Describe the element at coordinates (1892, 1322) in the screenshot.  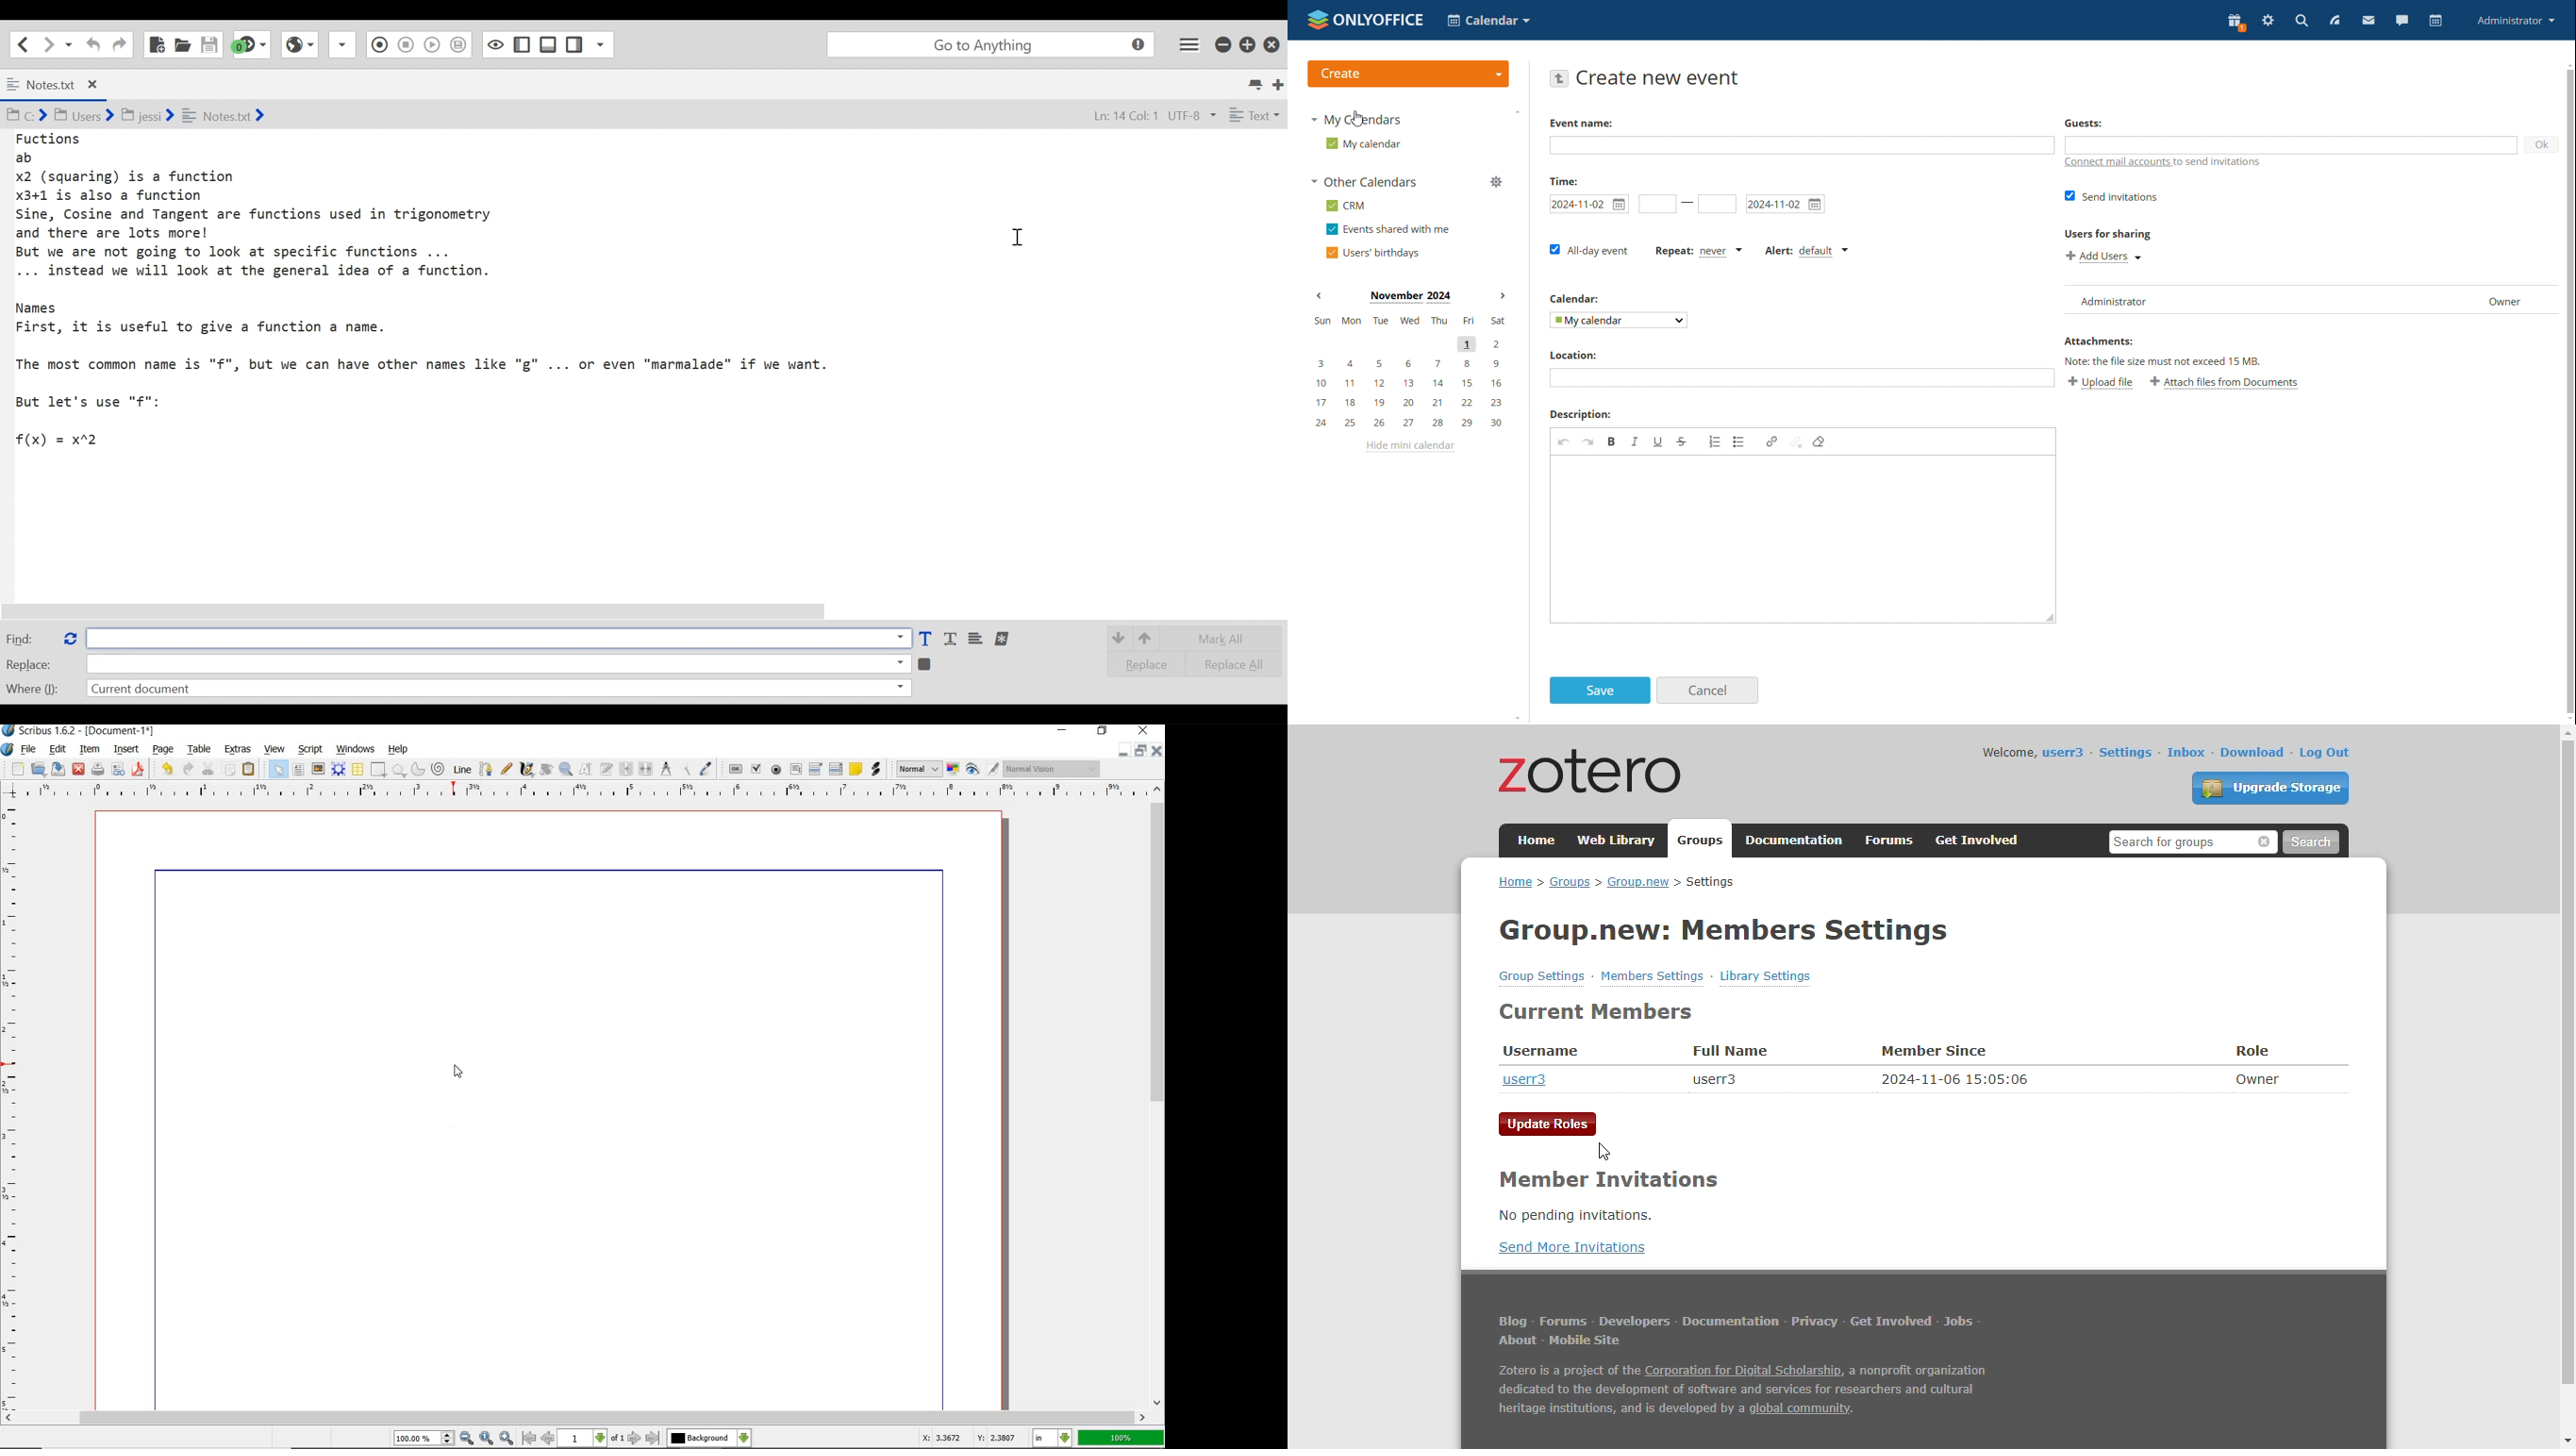
I see `get involved` at that location.